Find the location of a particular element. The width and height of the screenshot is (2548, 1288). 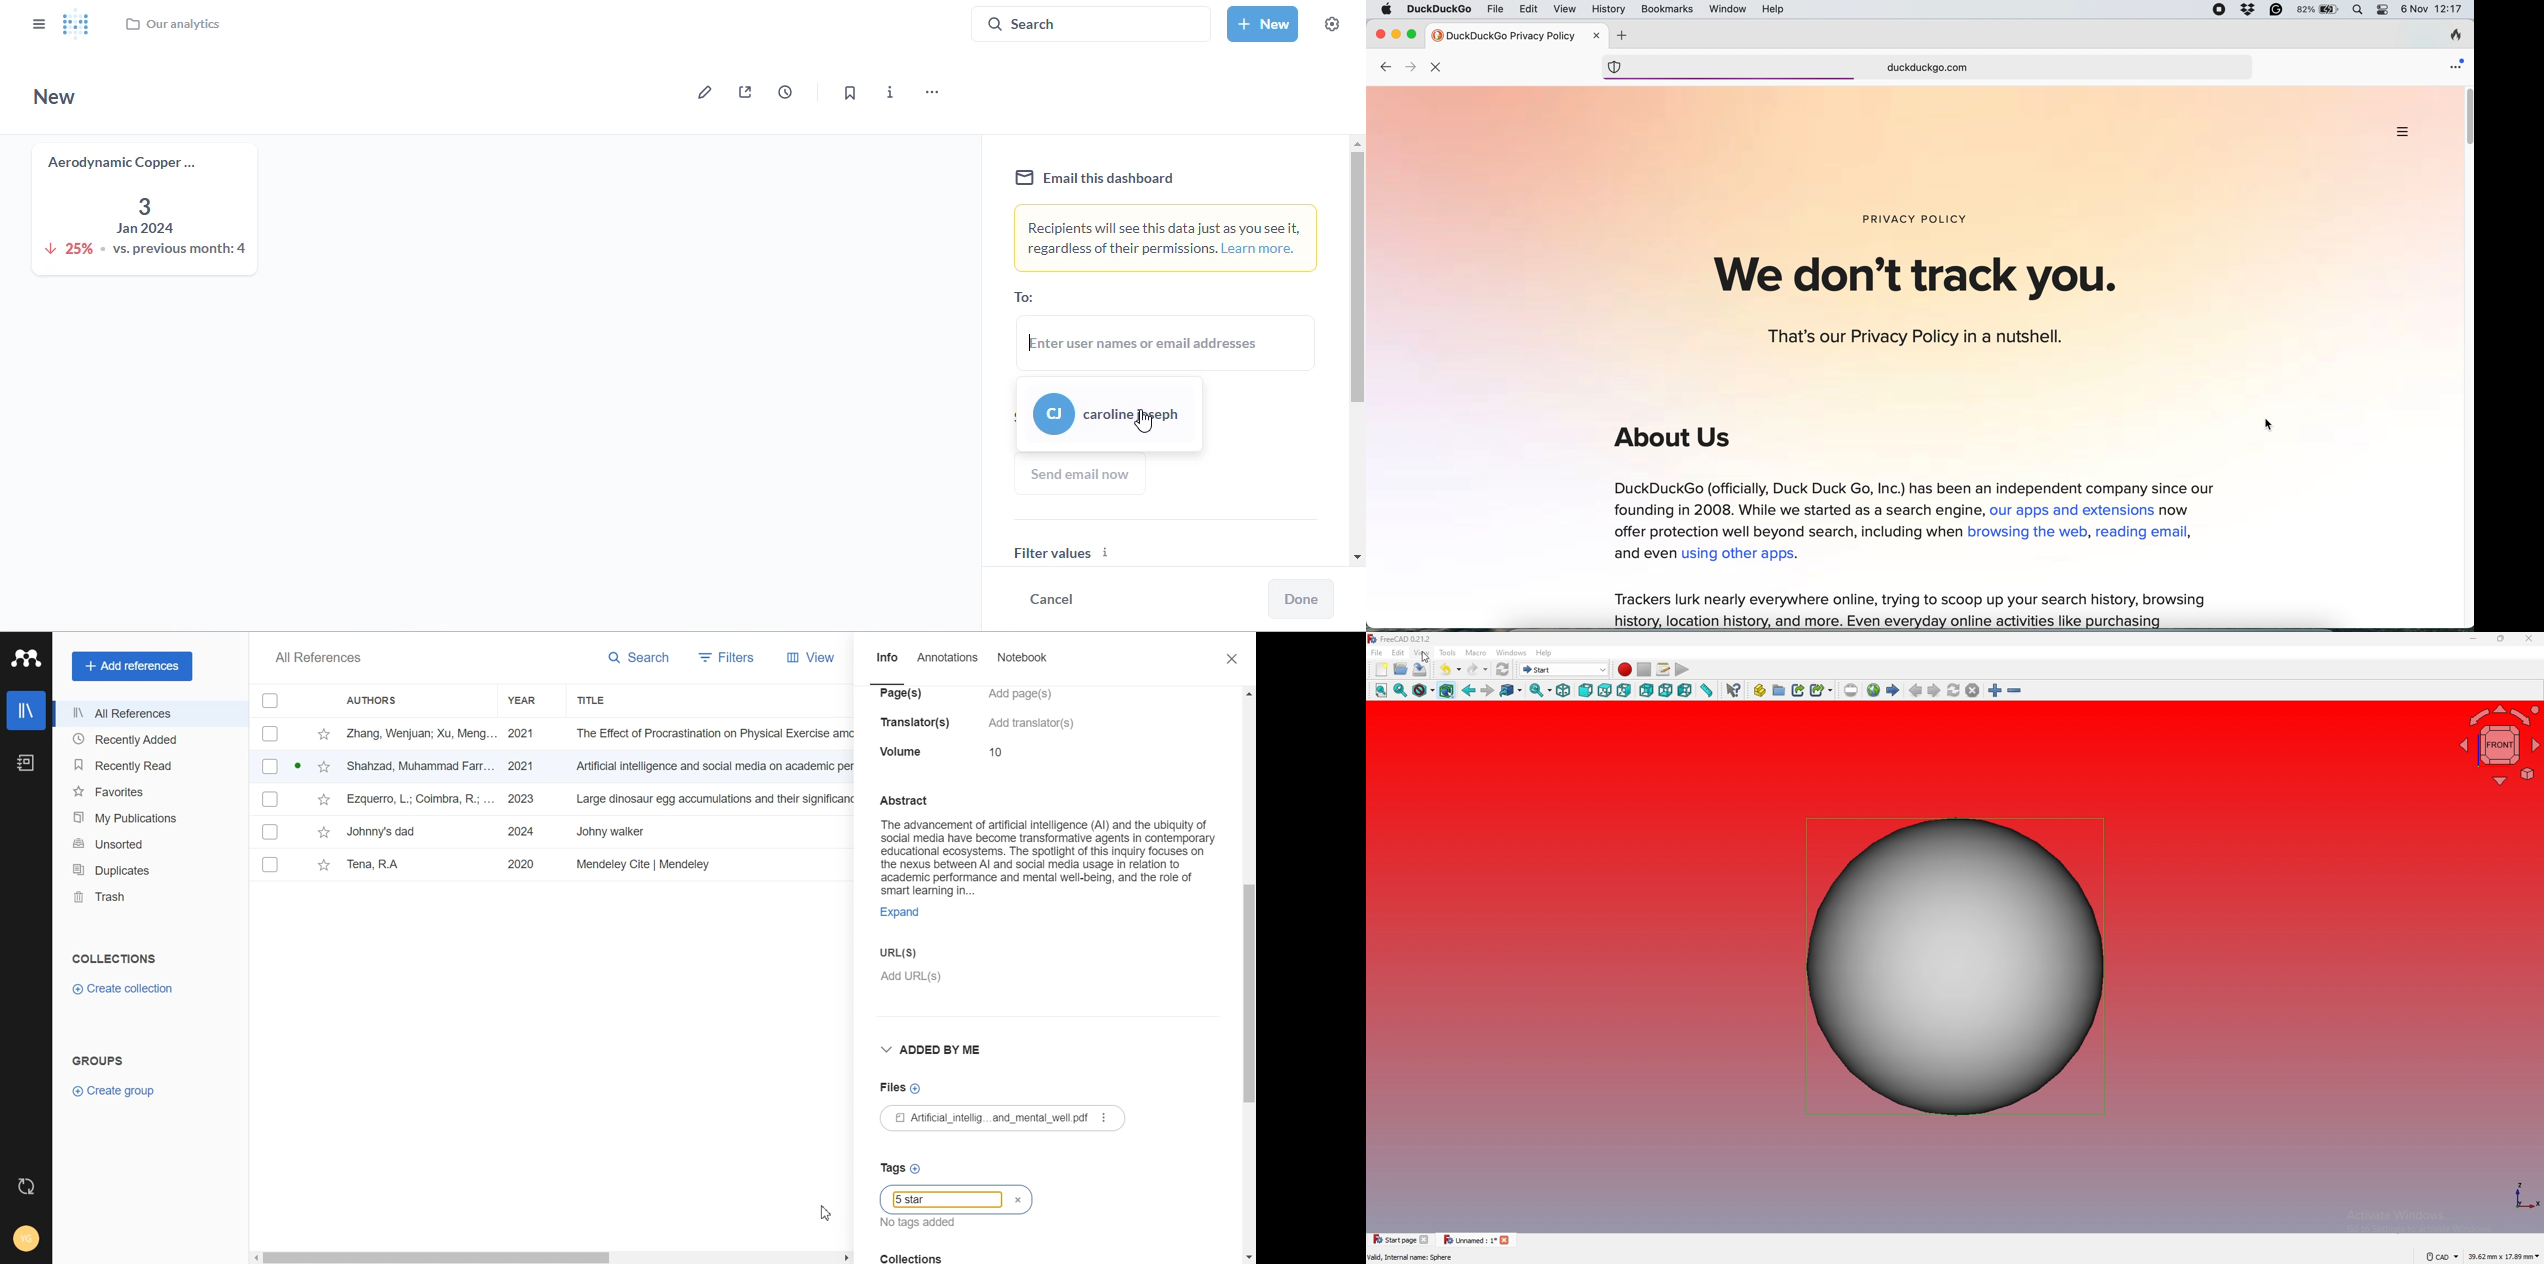

My Publication is located at coordinates (148, 815).